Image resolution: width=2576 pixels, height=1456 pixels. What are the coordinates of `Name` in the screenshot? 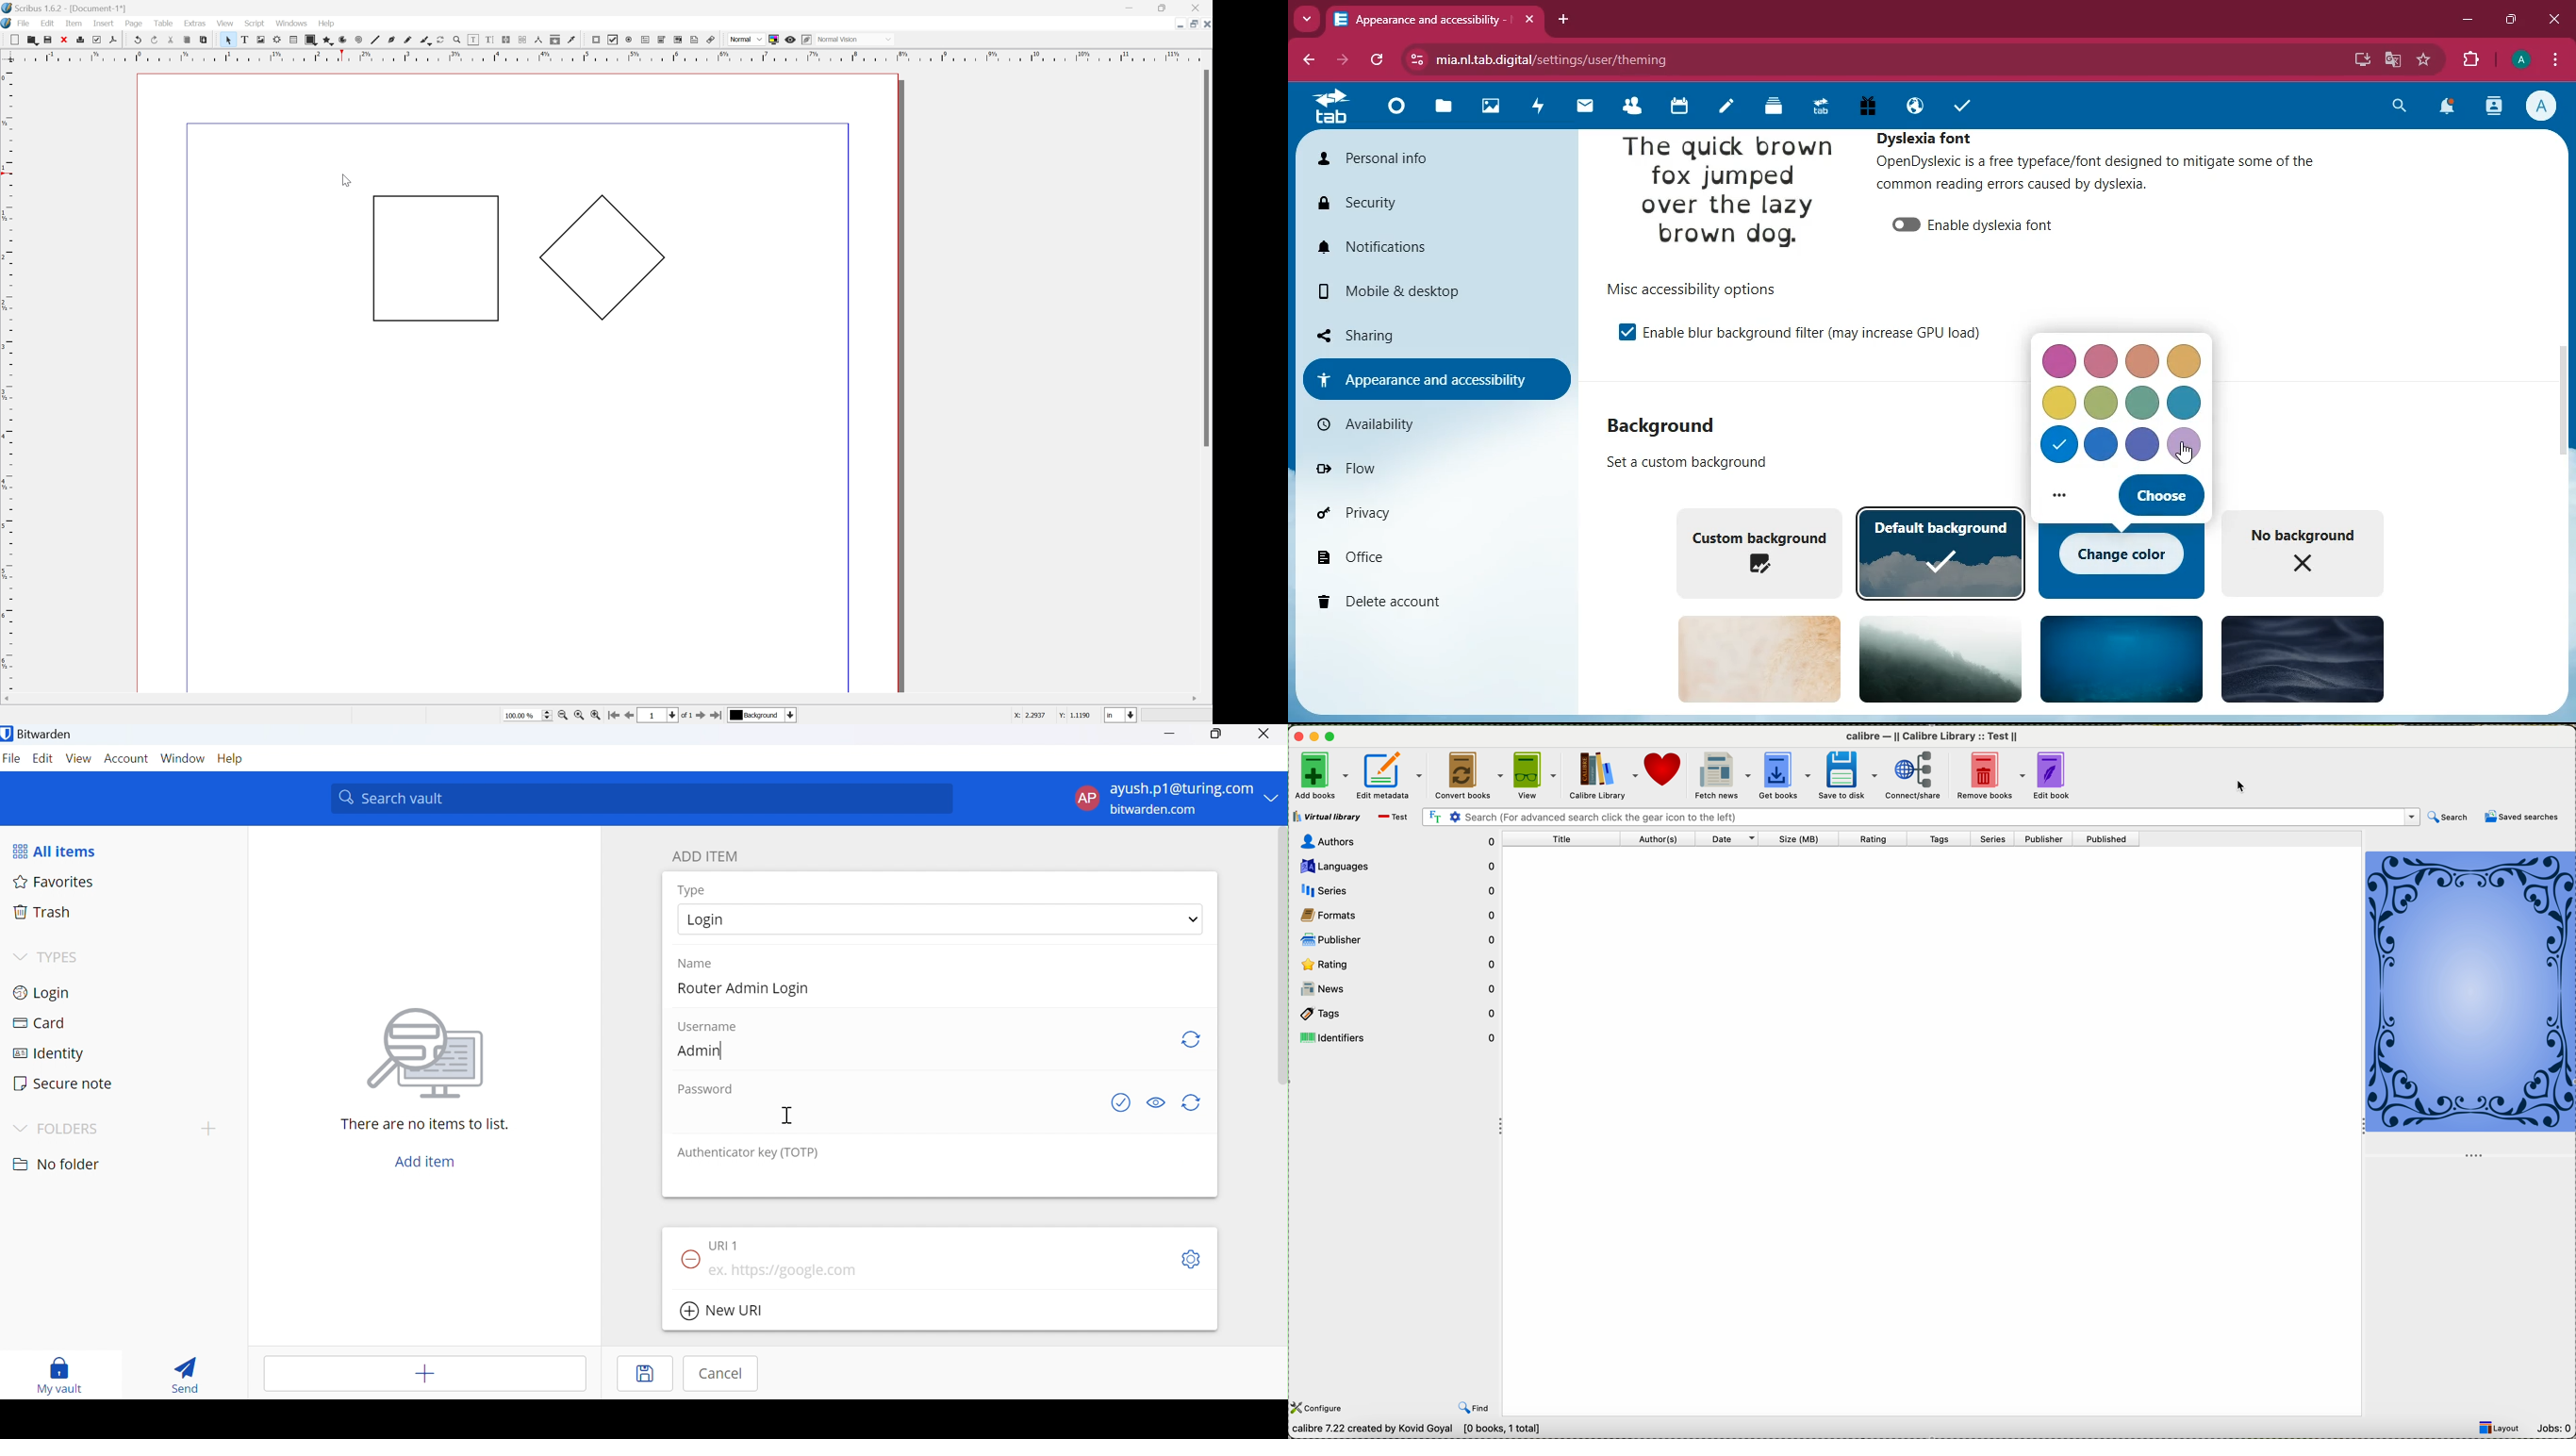 It's located at (703, 963).